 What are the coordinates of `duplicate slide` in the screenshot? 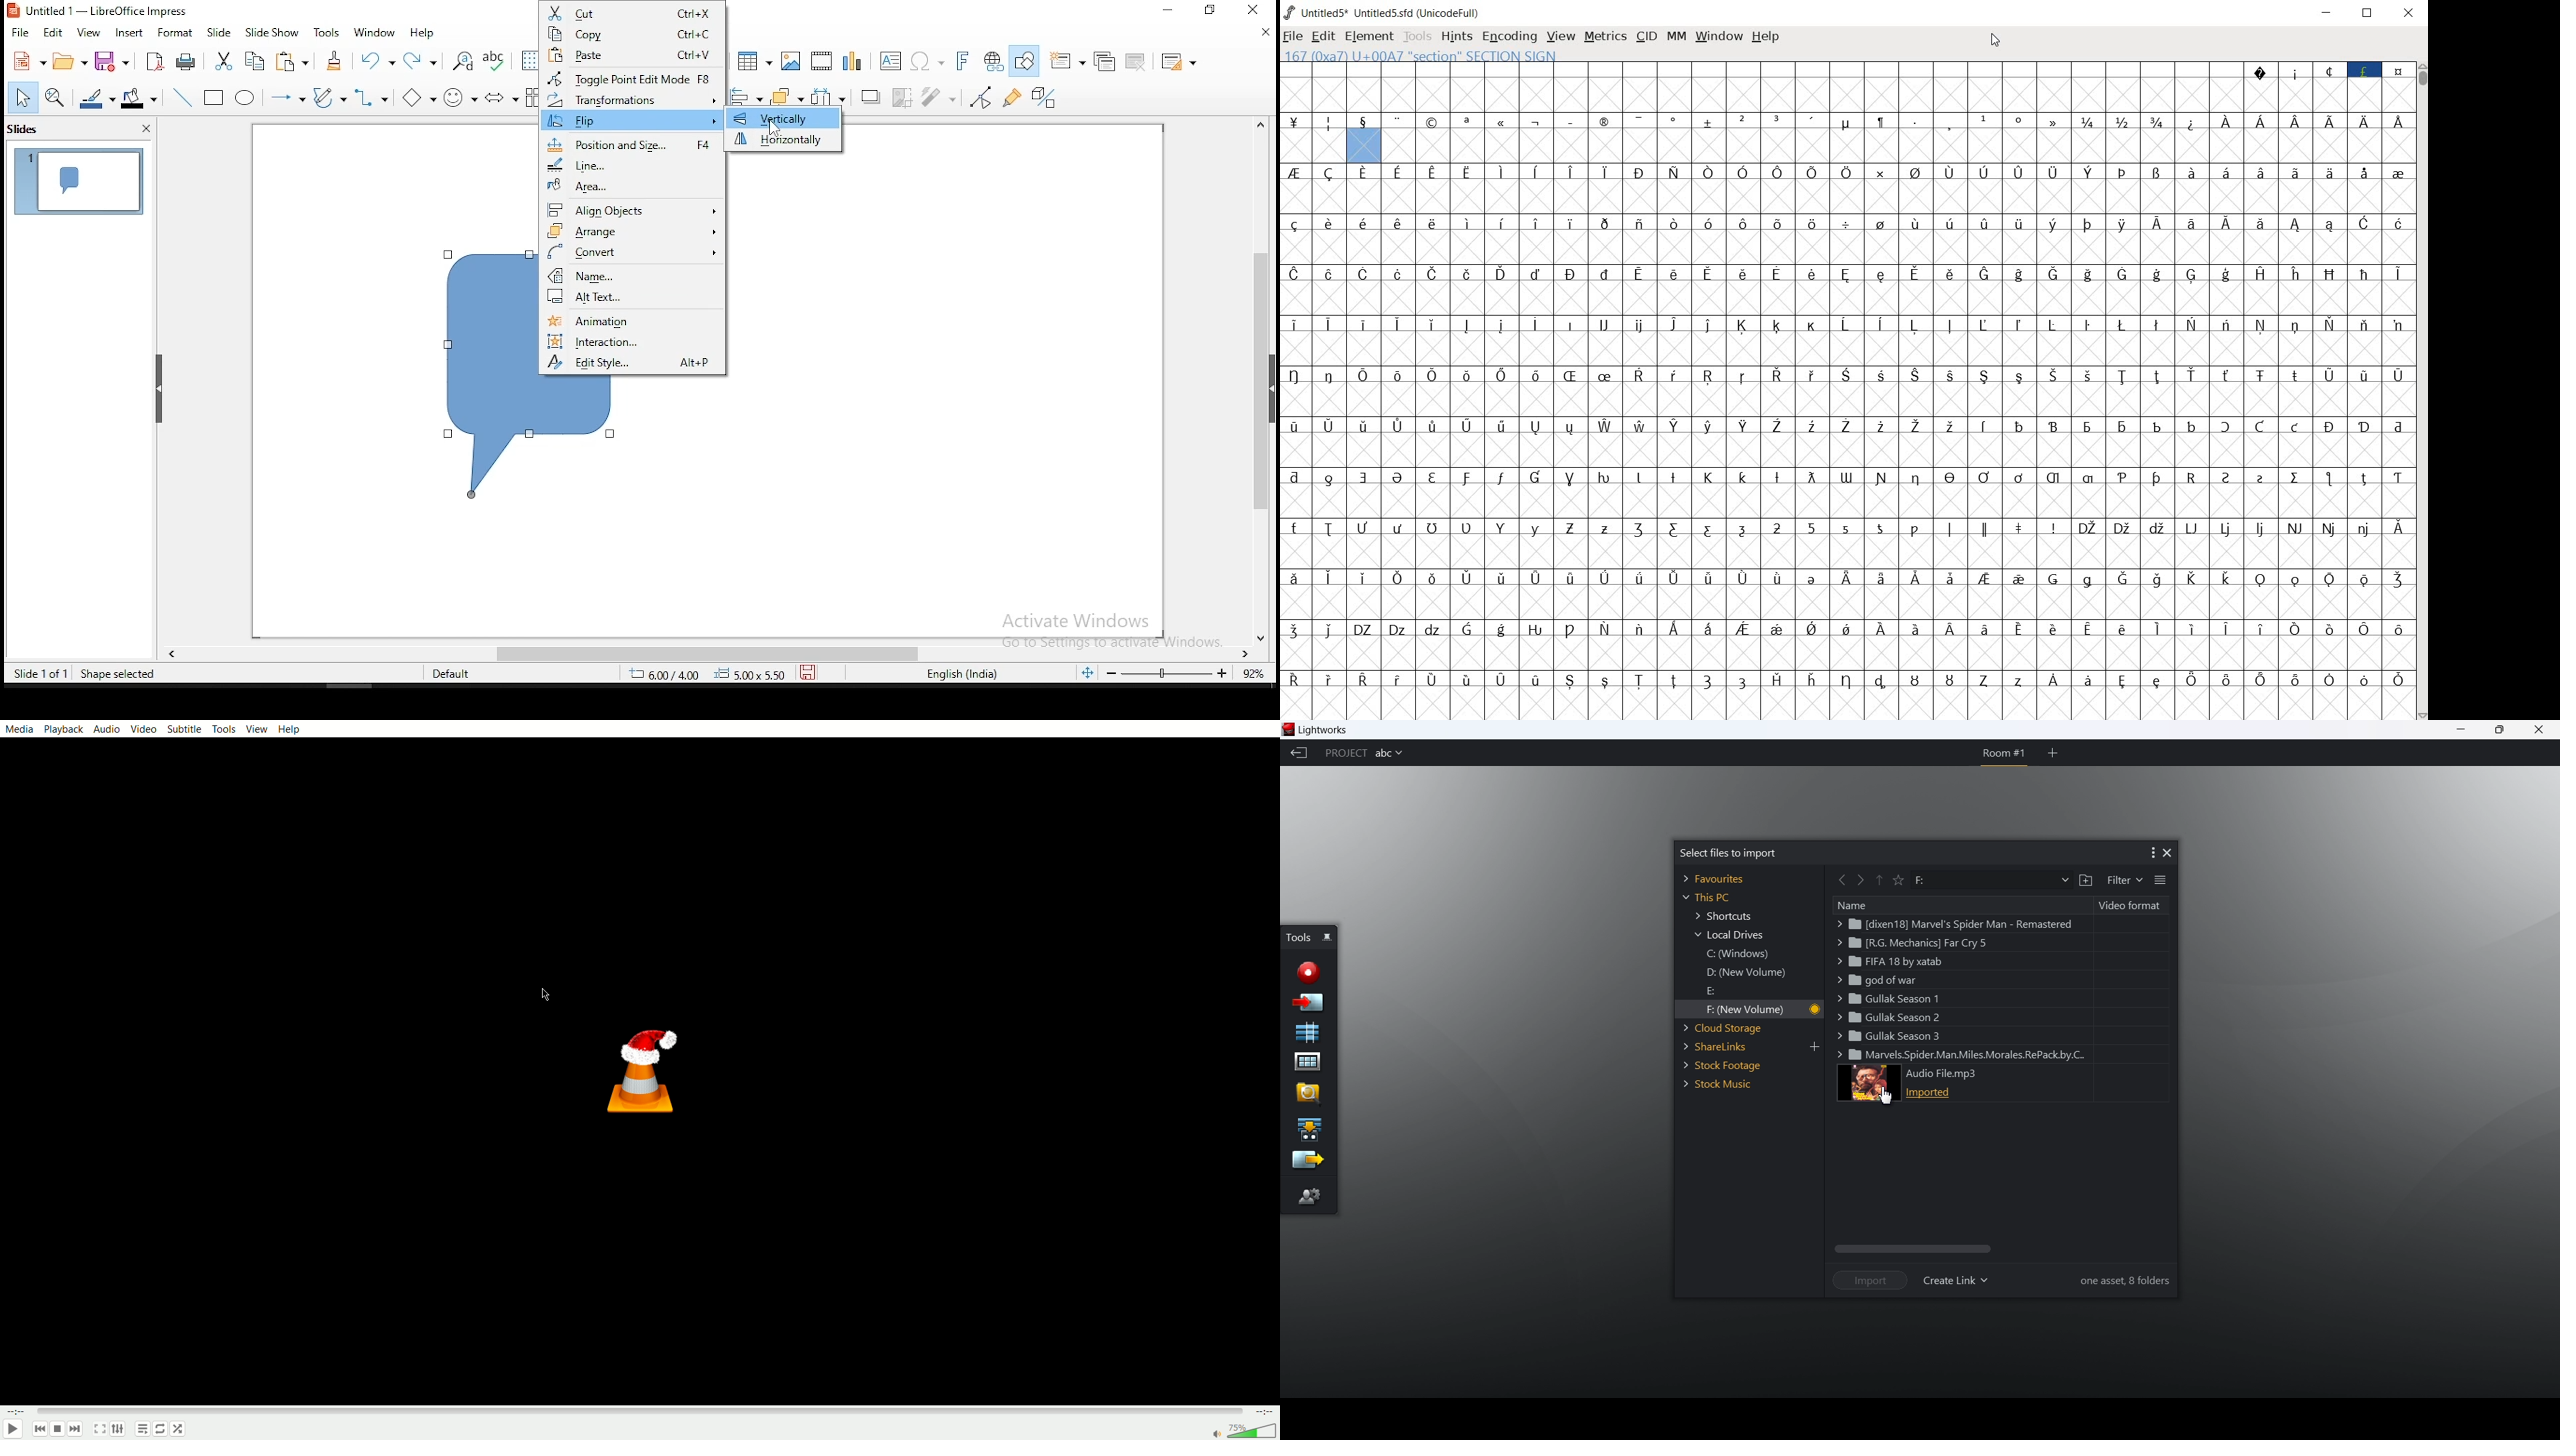 It's located at (1106, 60).